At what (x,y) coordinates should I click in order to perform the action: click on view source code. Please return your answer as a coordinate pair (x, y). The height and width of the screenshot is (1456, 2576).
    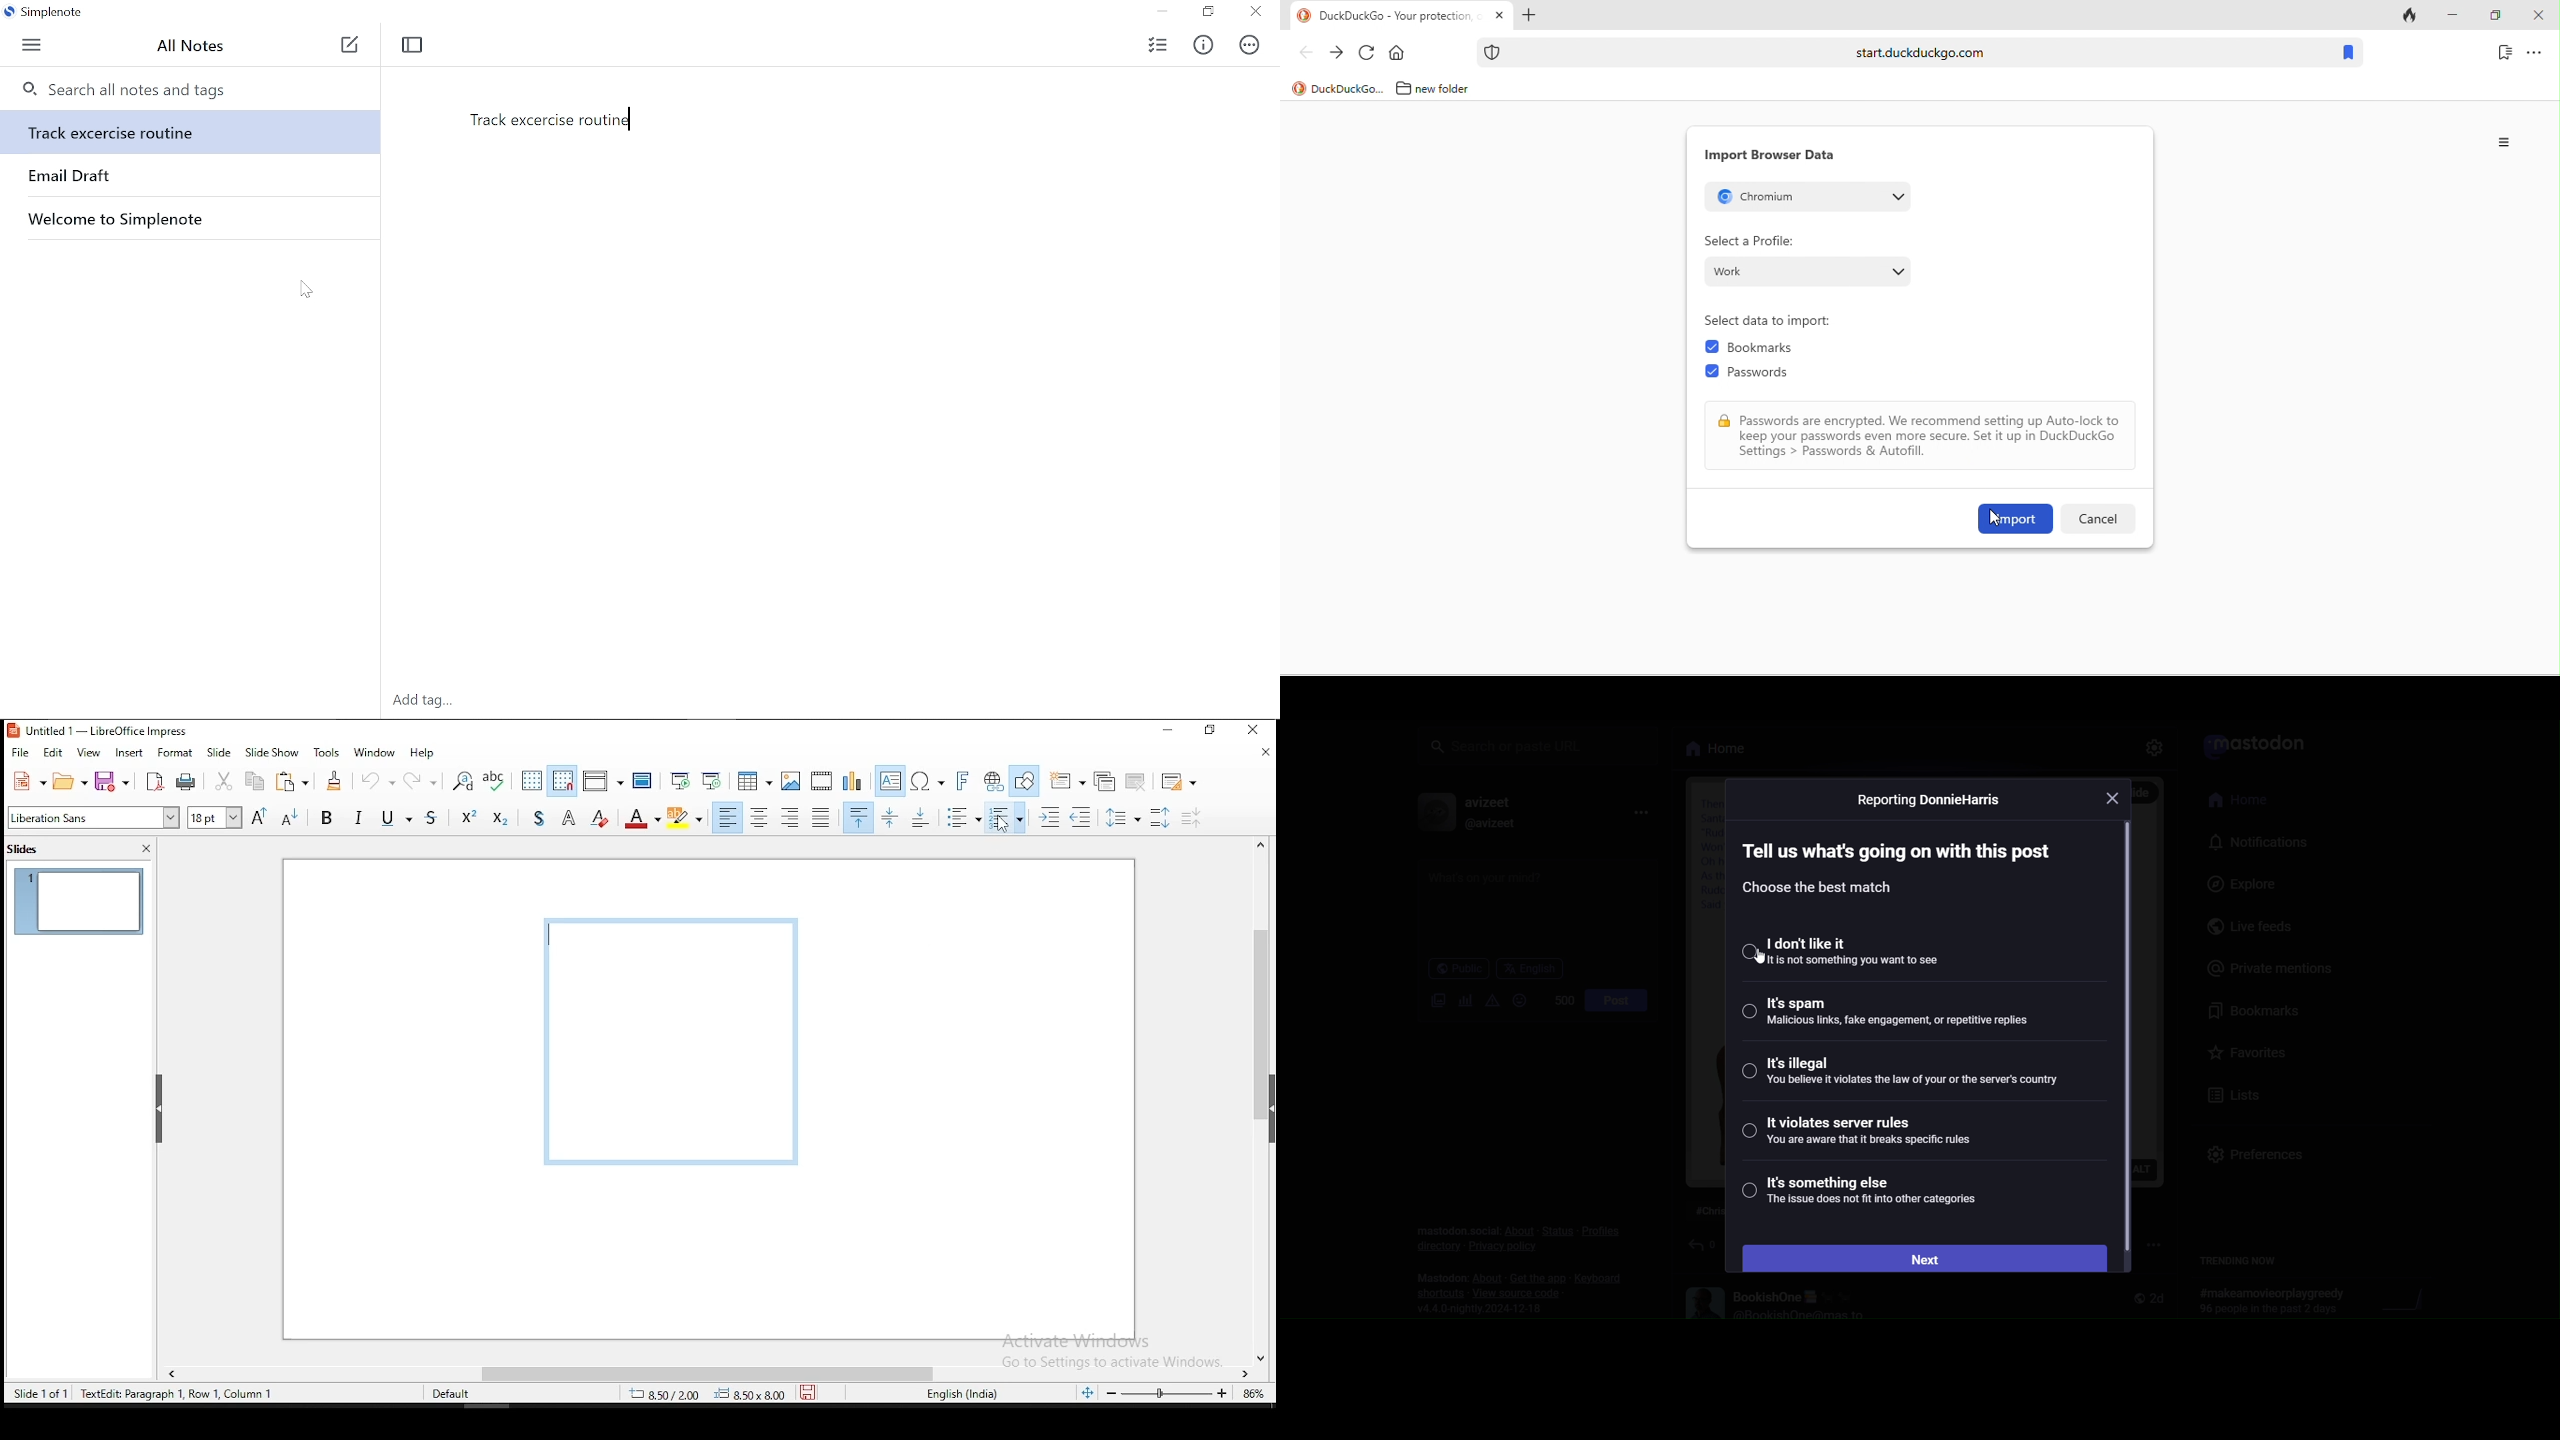
    Looking at the image, I should click on (1518, 1293).